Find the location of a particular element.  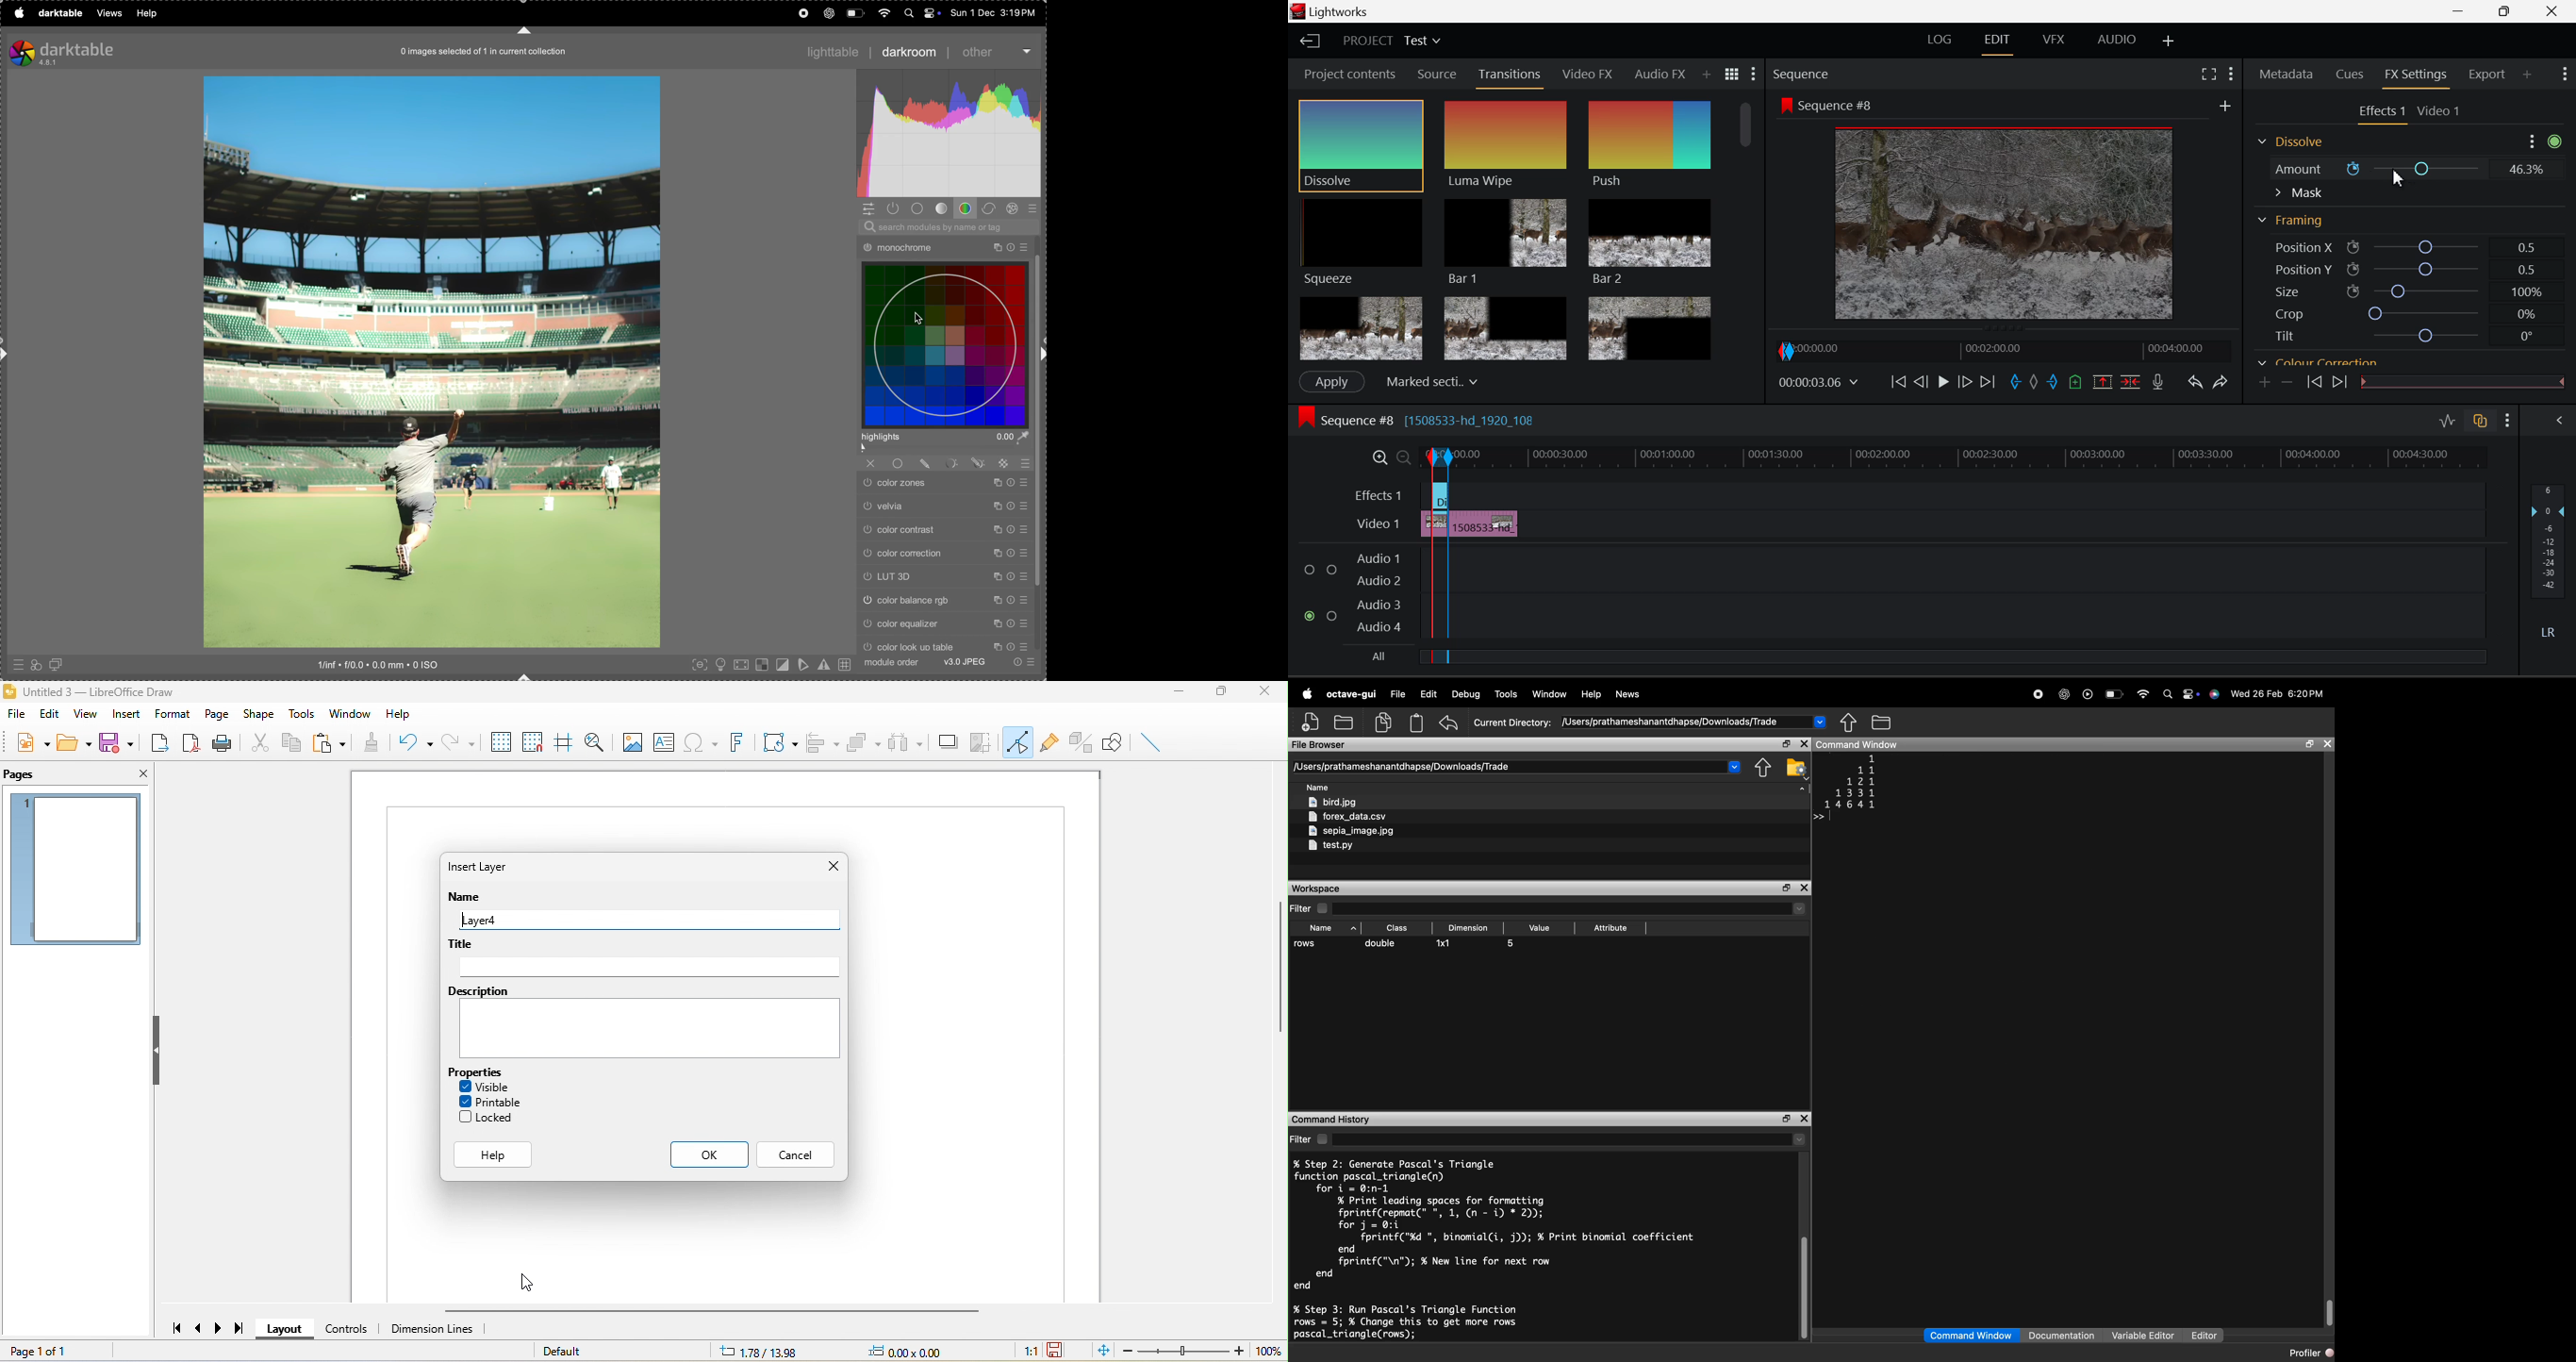

Effects 1 is located at coordinates (1379, 495).